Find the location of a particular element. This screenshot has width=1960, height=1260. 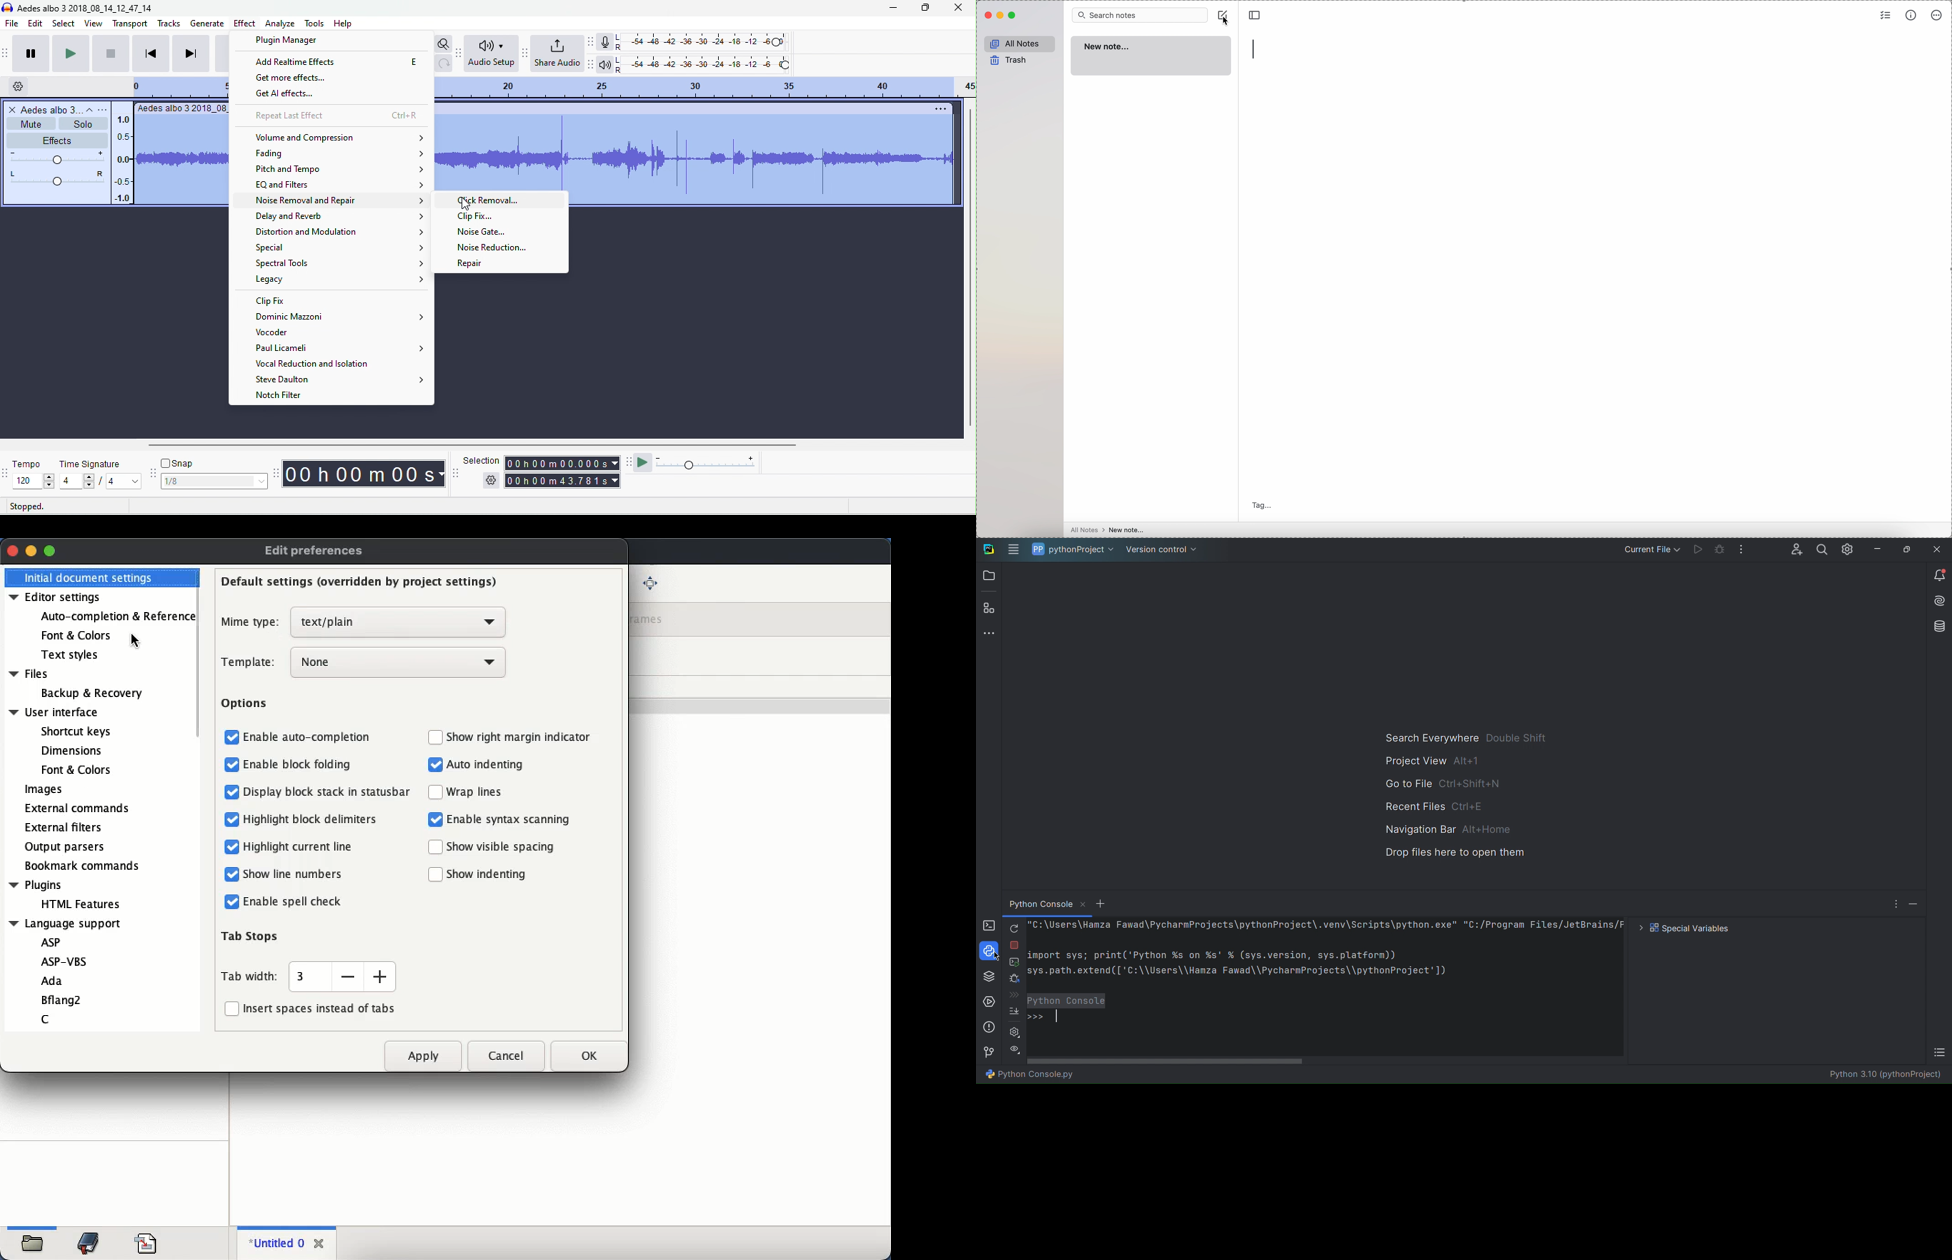

Settings is located at coordinates (1847, 549).